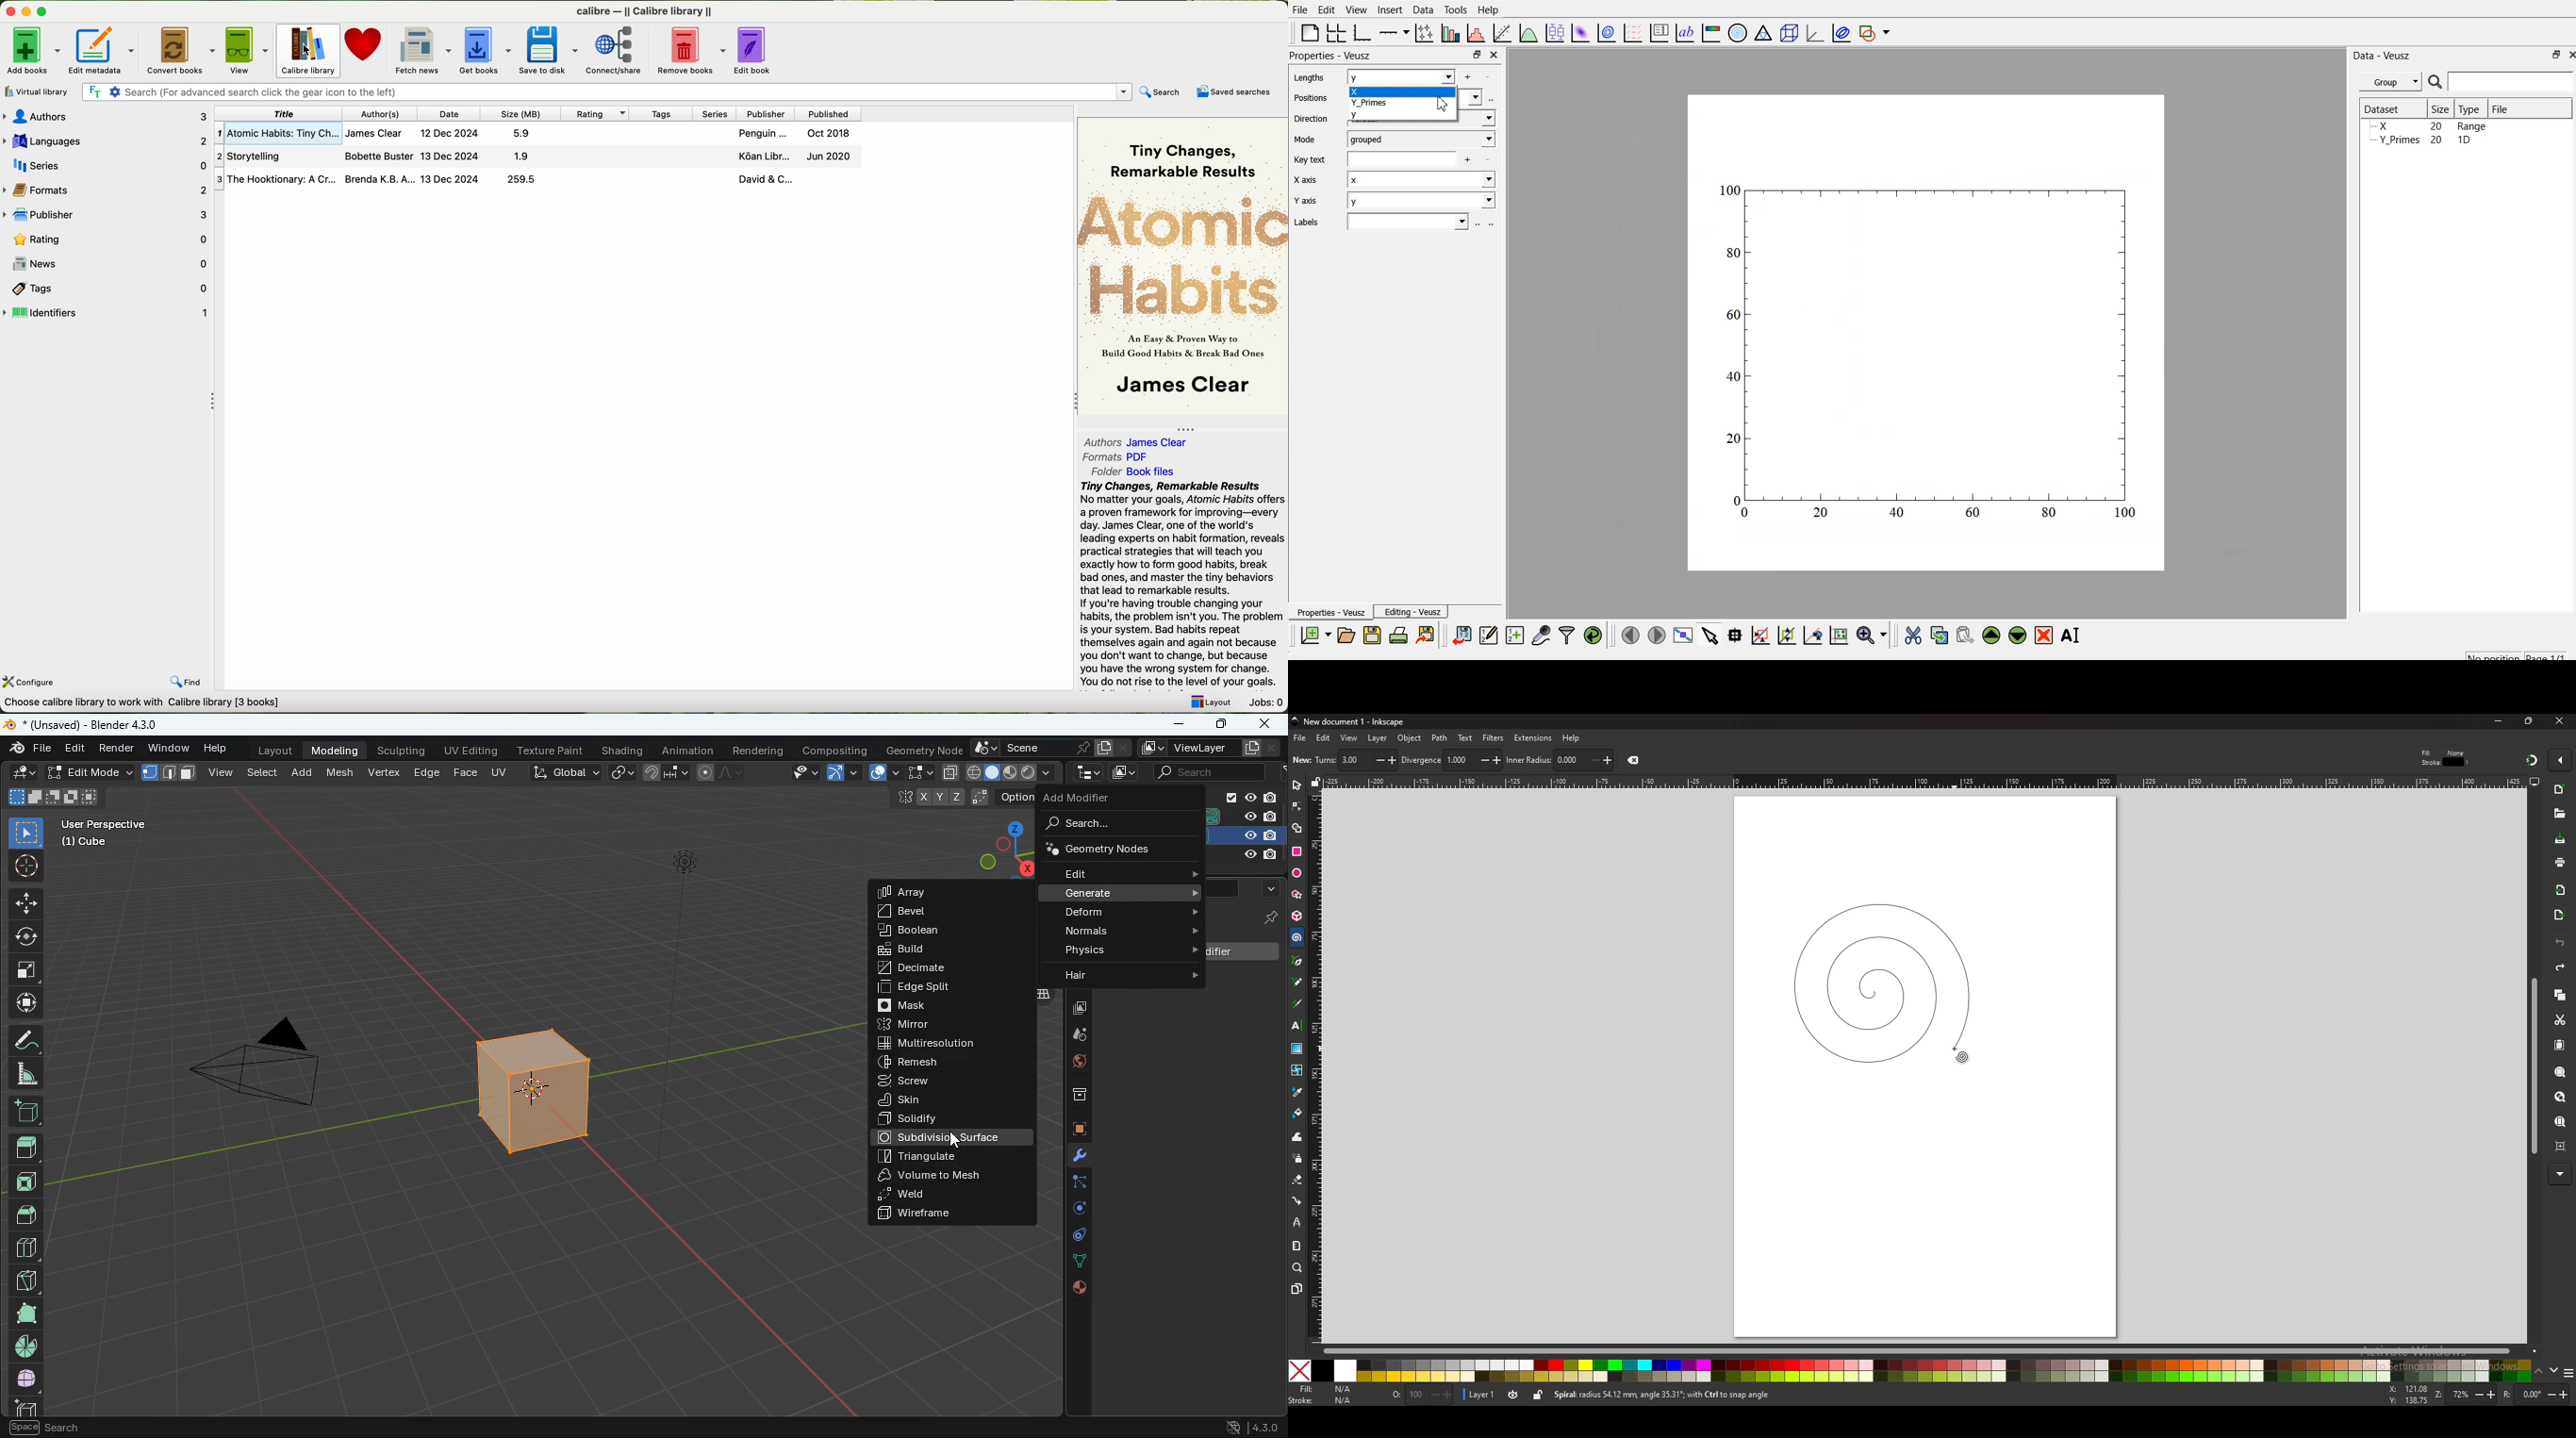 The height and width of the screenshot is (1456, 2576). Describe the element at coordinates (1910, 636) in the screenshot. I see `cut the widget` at that location.